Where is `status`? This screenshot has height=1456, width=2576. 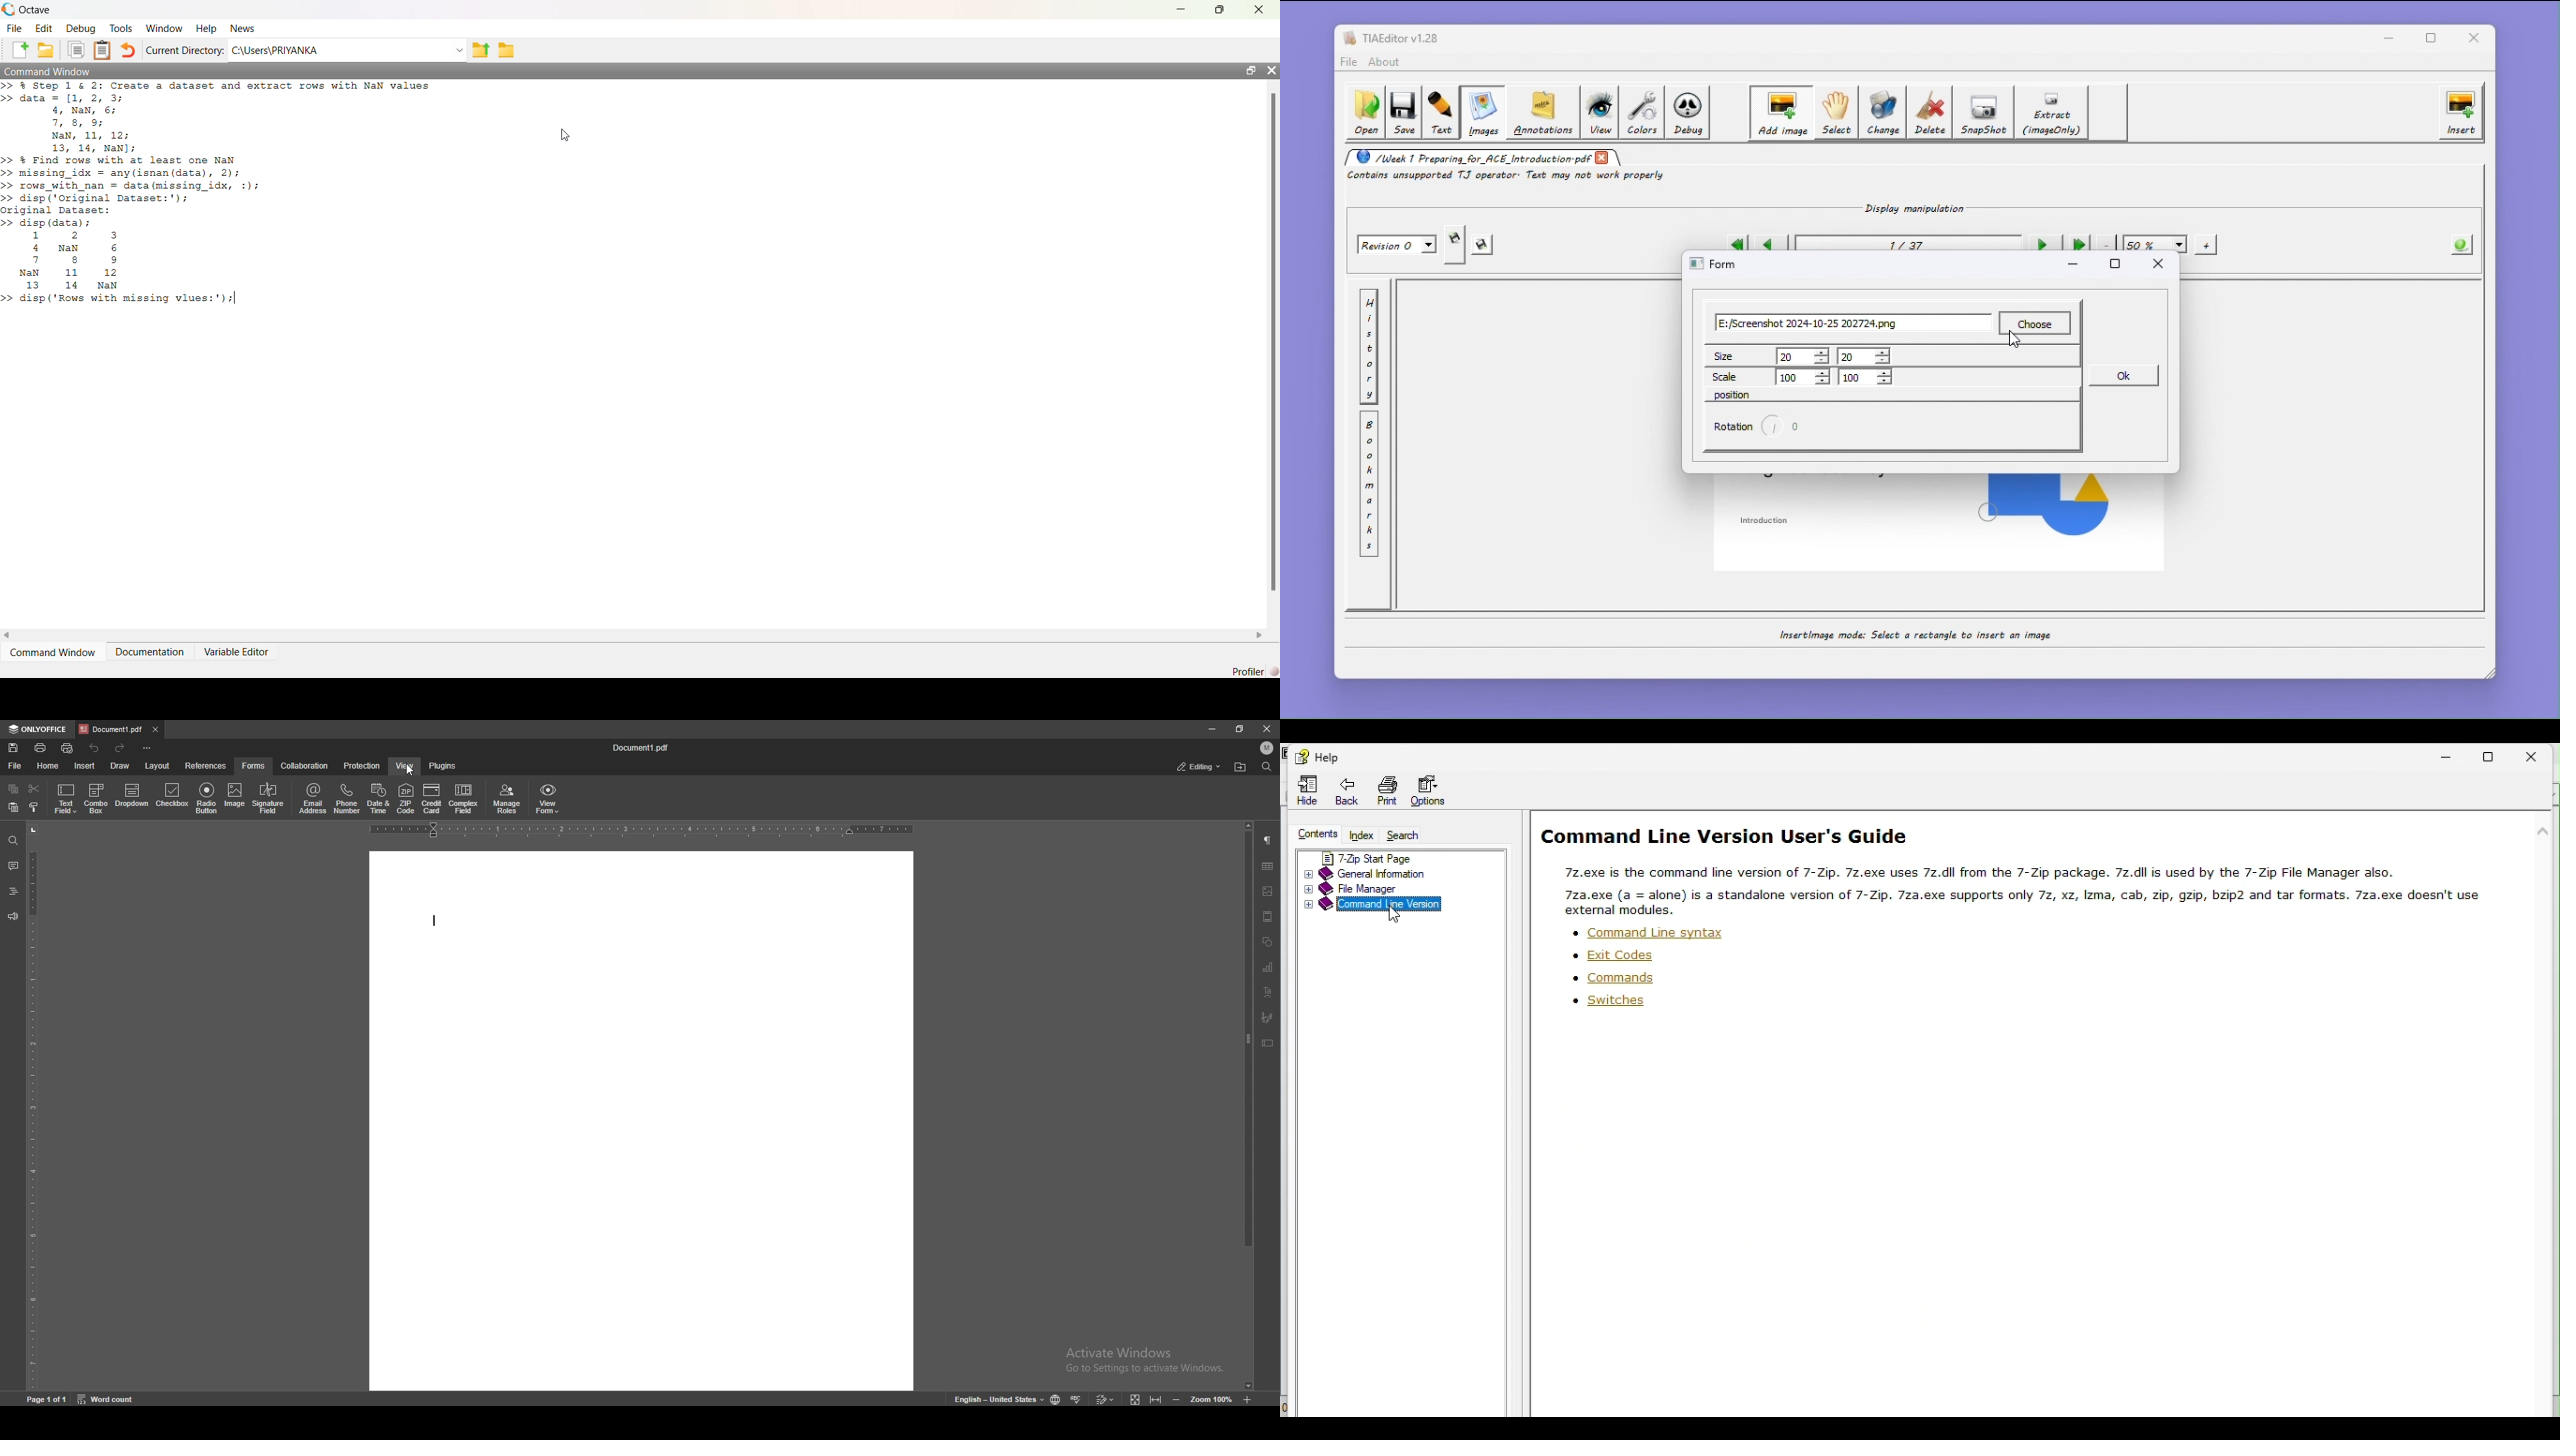 status is located at coordinates (1200, 767).